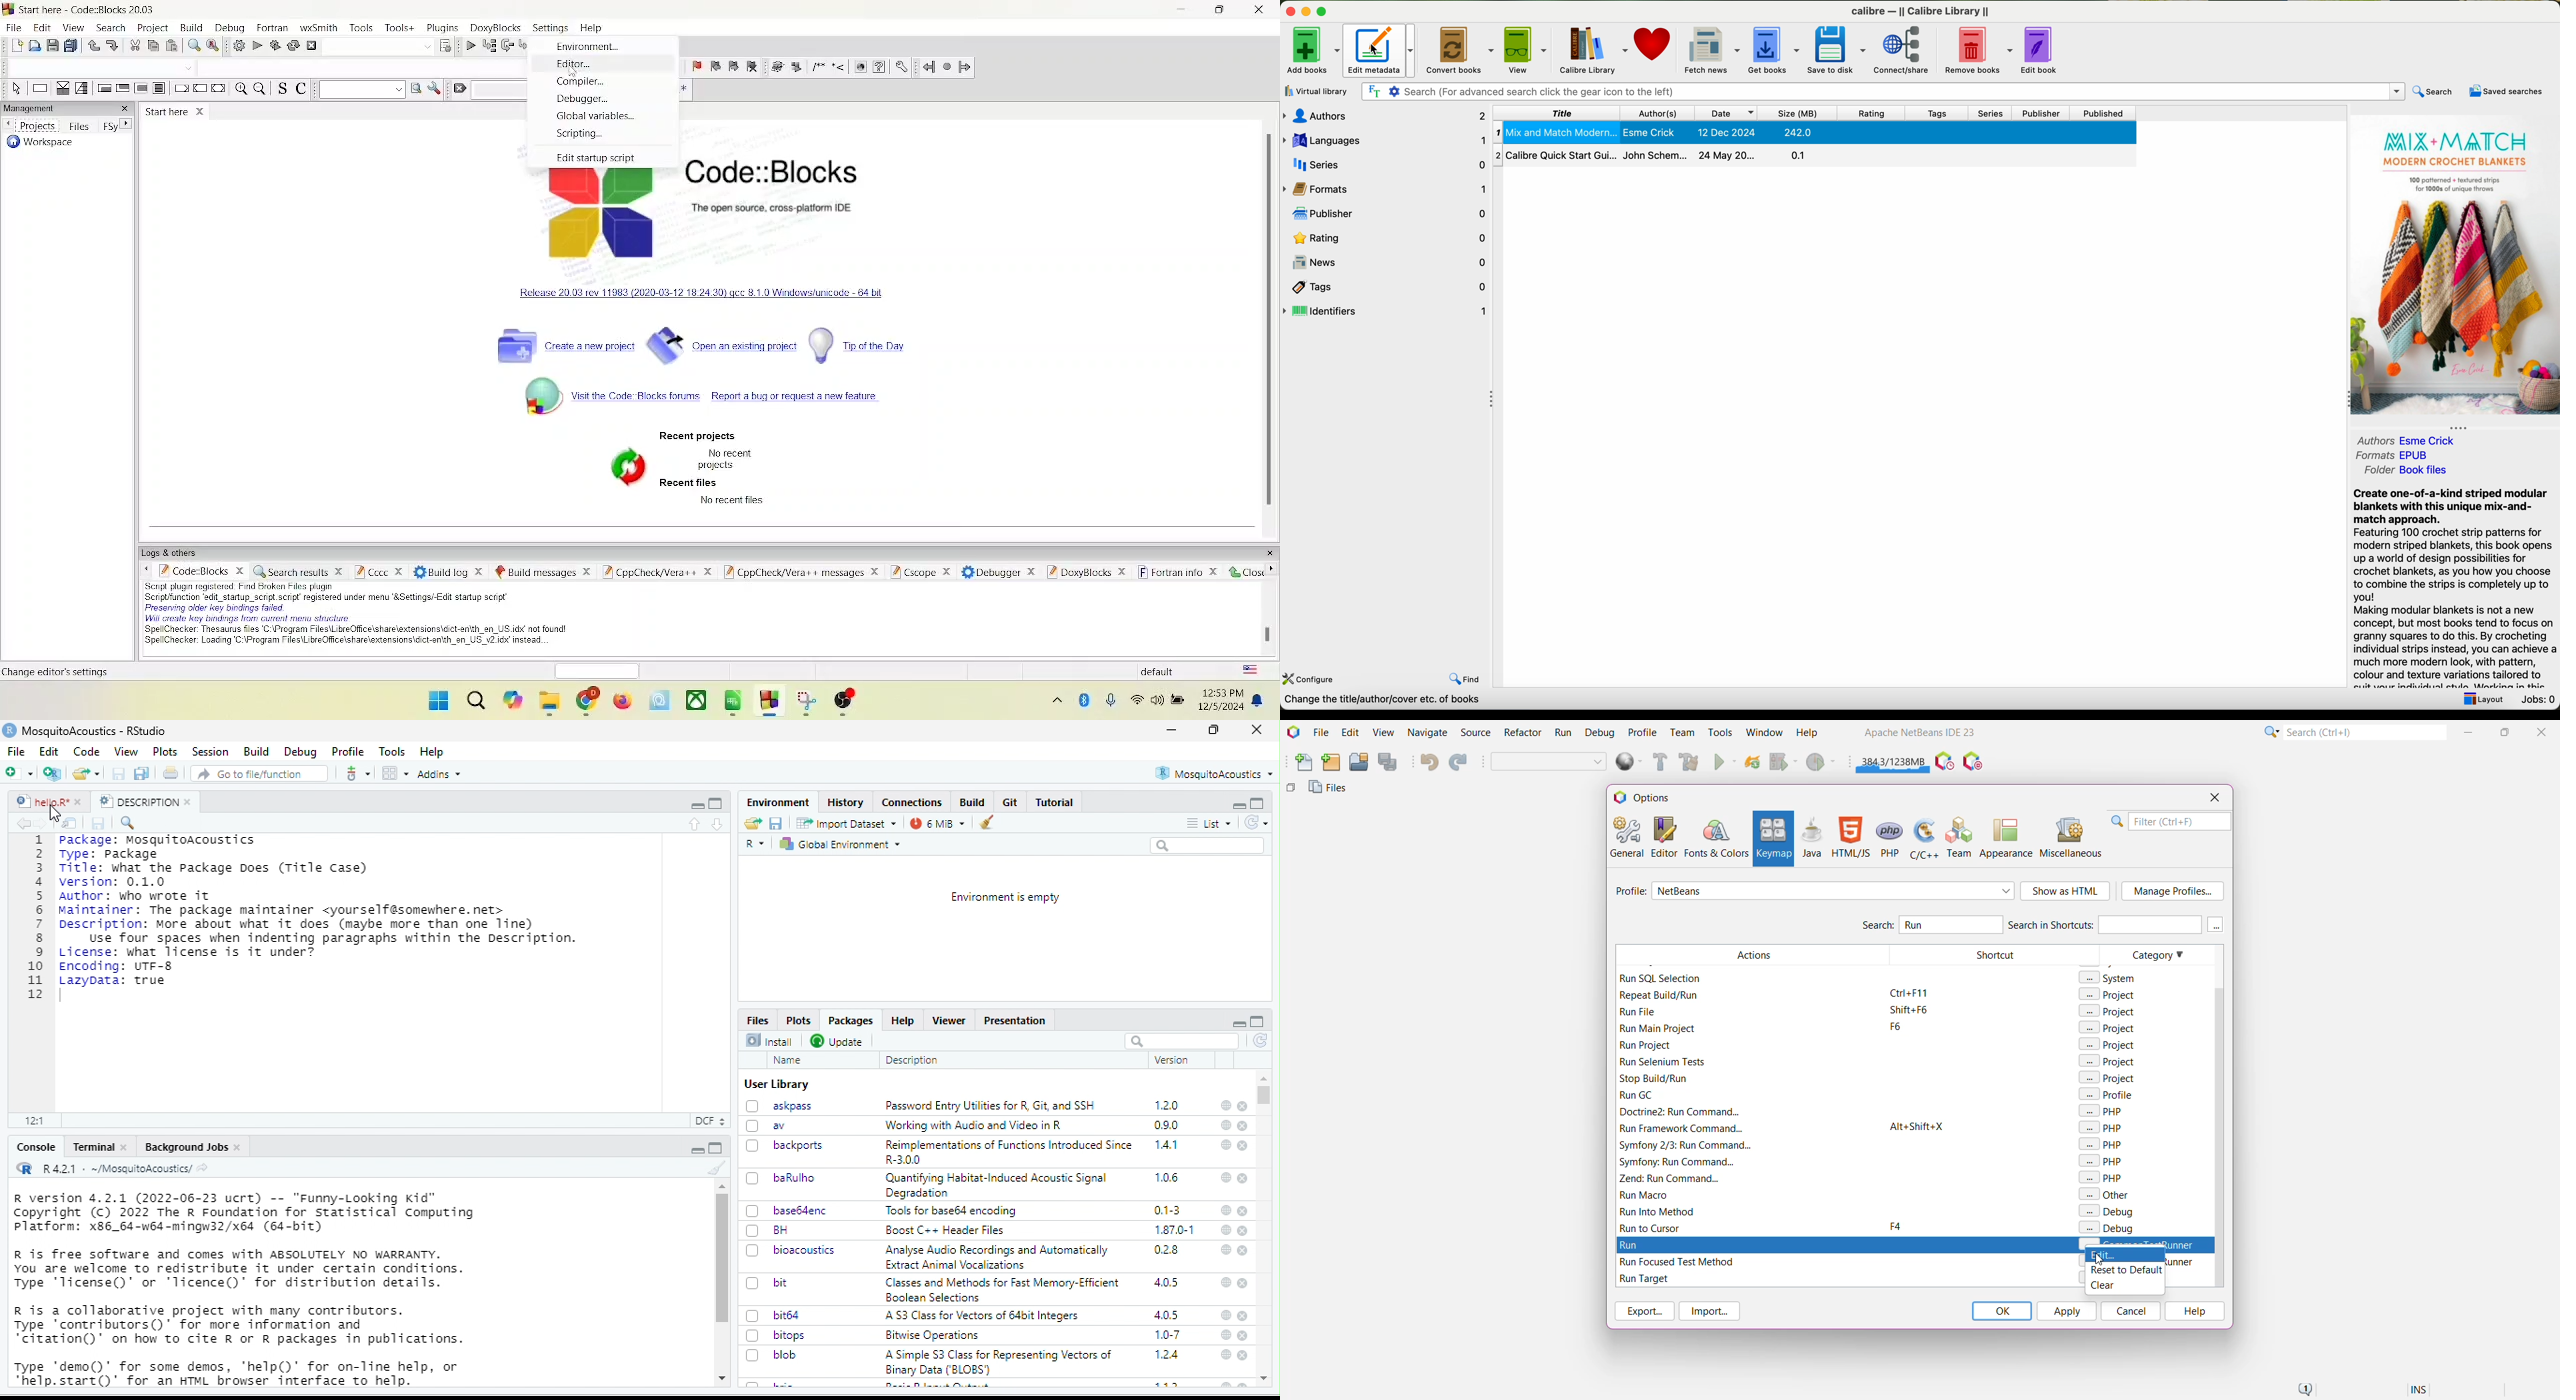  I want to click on toggle bookmark, so click(697, 65).